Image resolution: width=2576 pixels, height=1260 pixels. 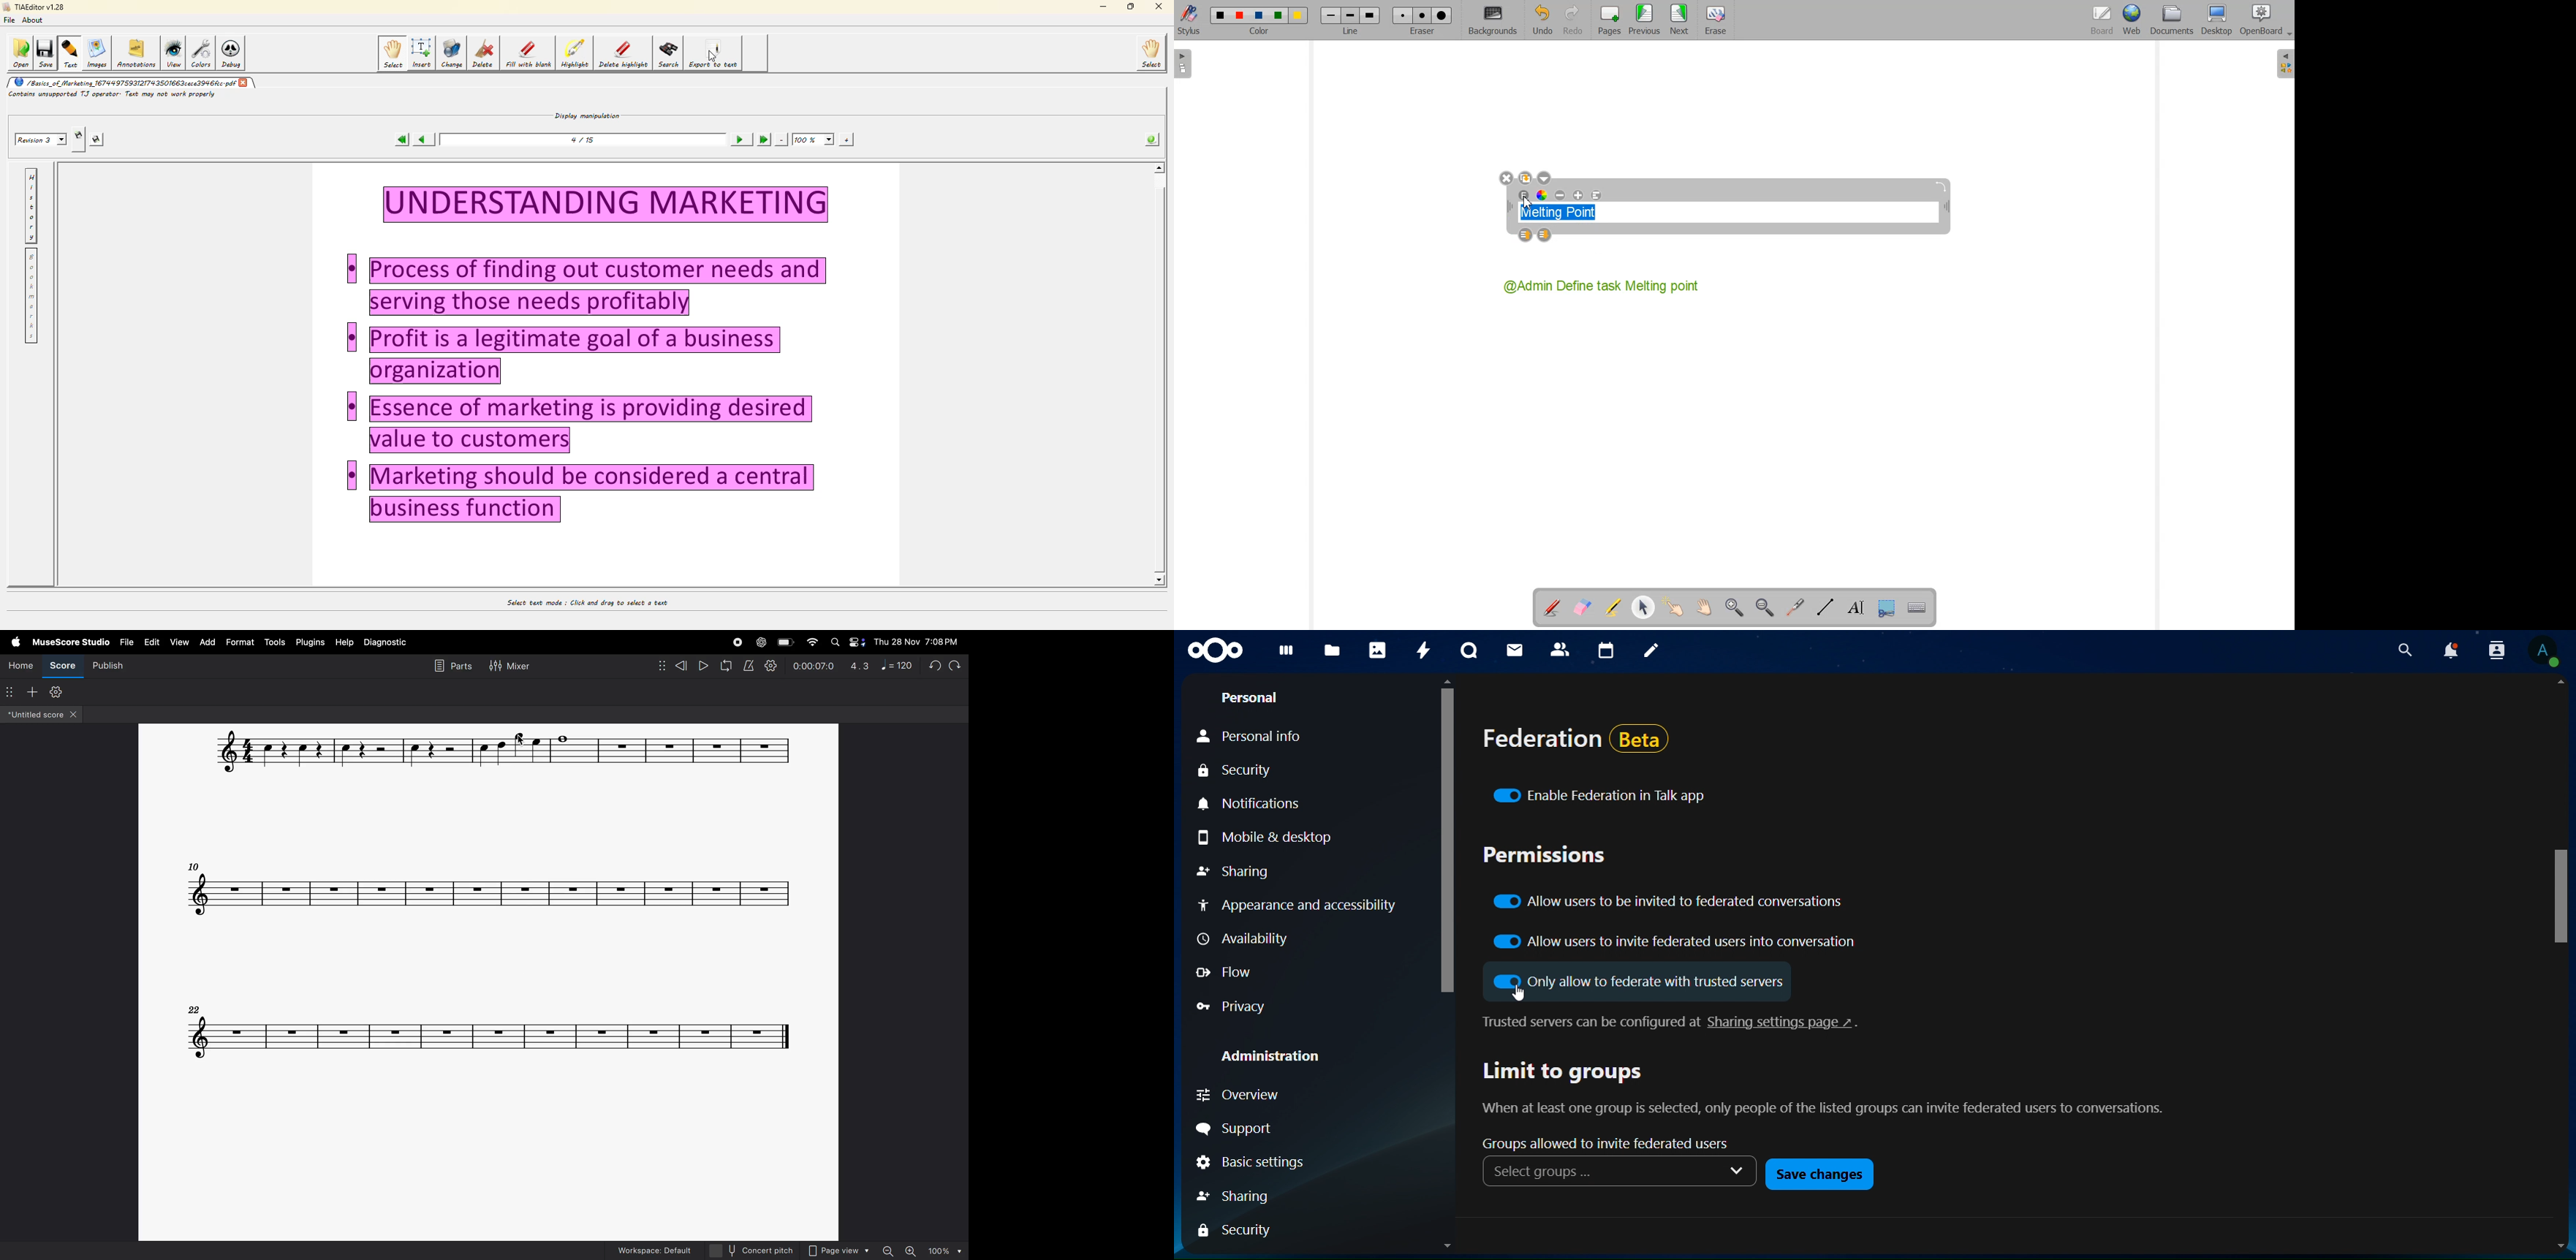 What do you see at coordinates (1519, 994) in the screenshot?
I see `cursor` at bounding box center [1519, 994].